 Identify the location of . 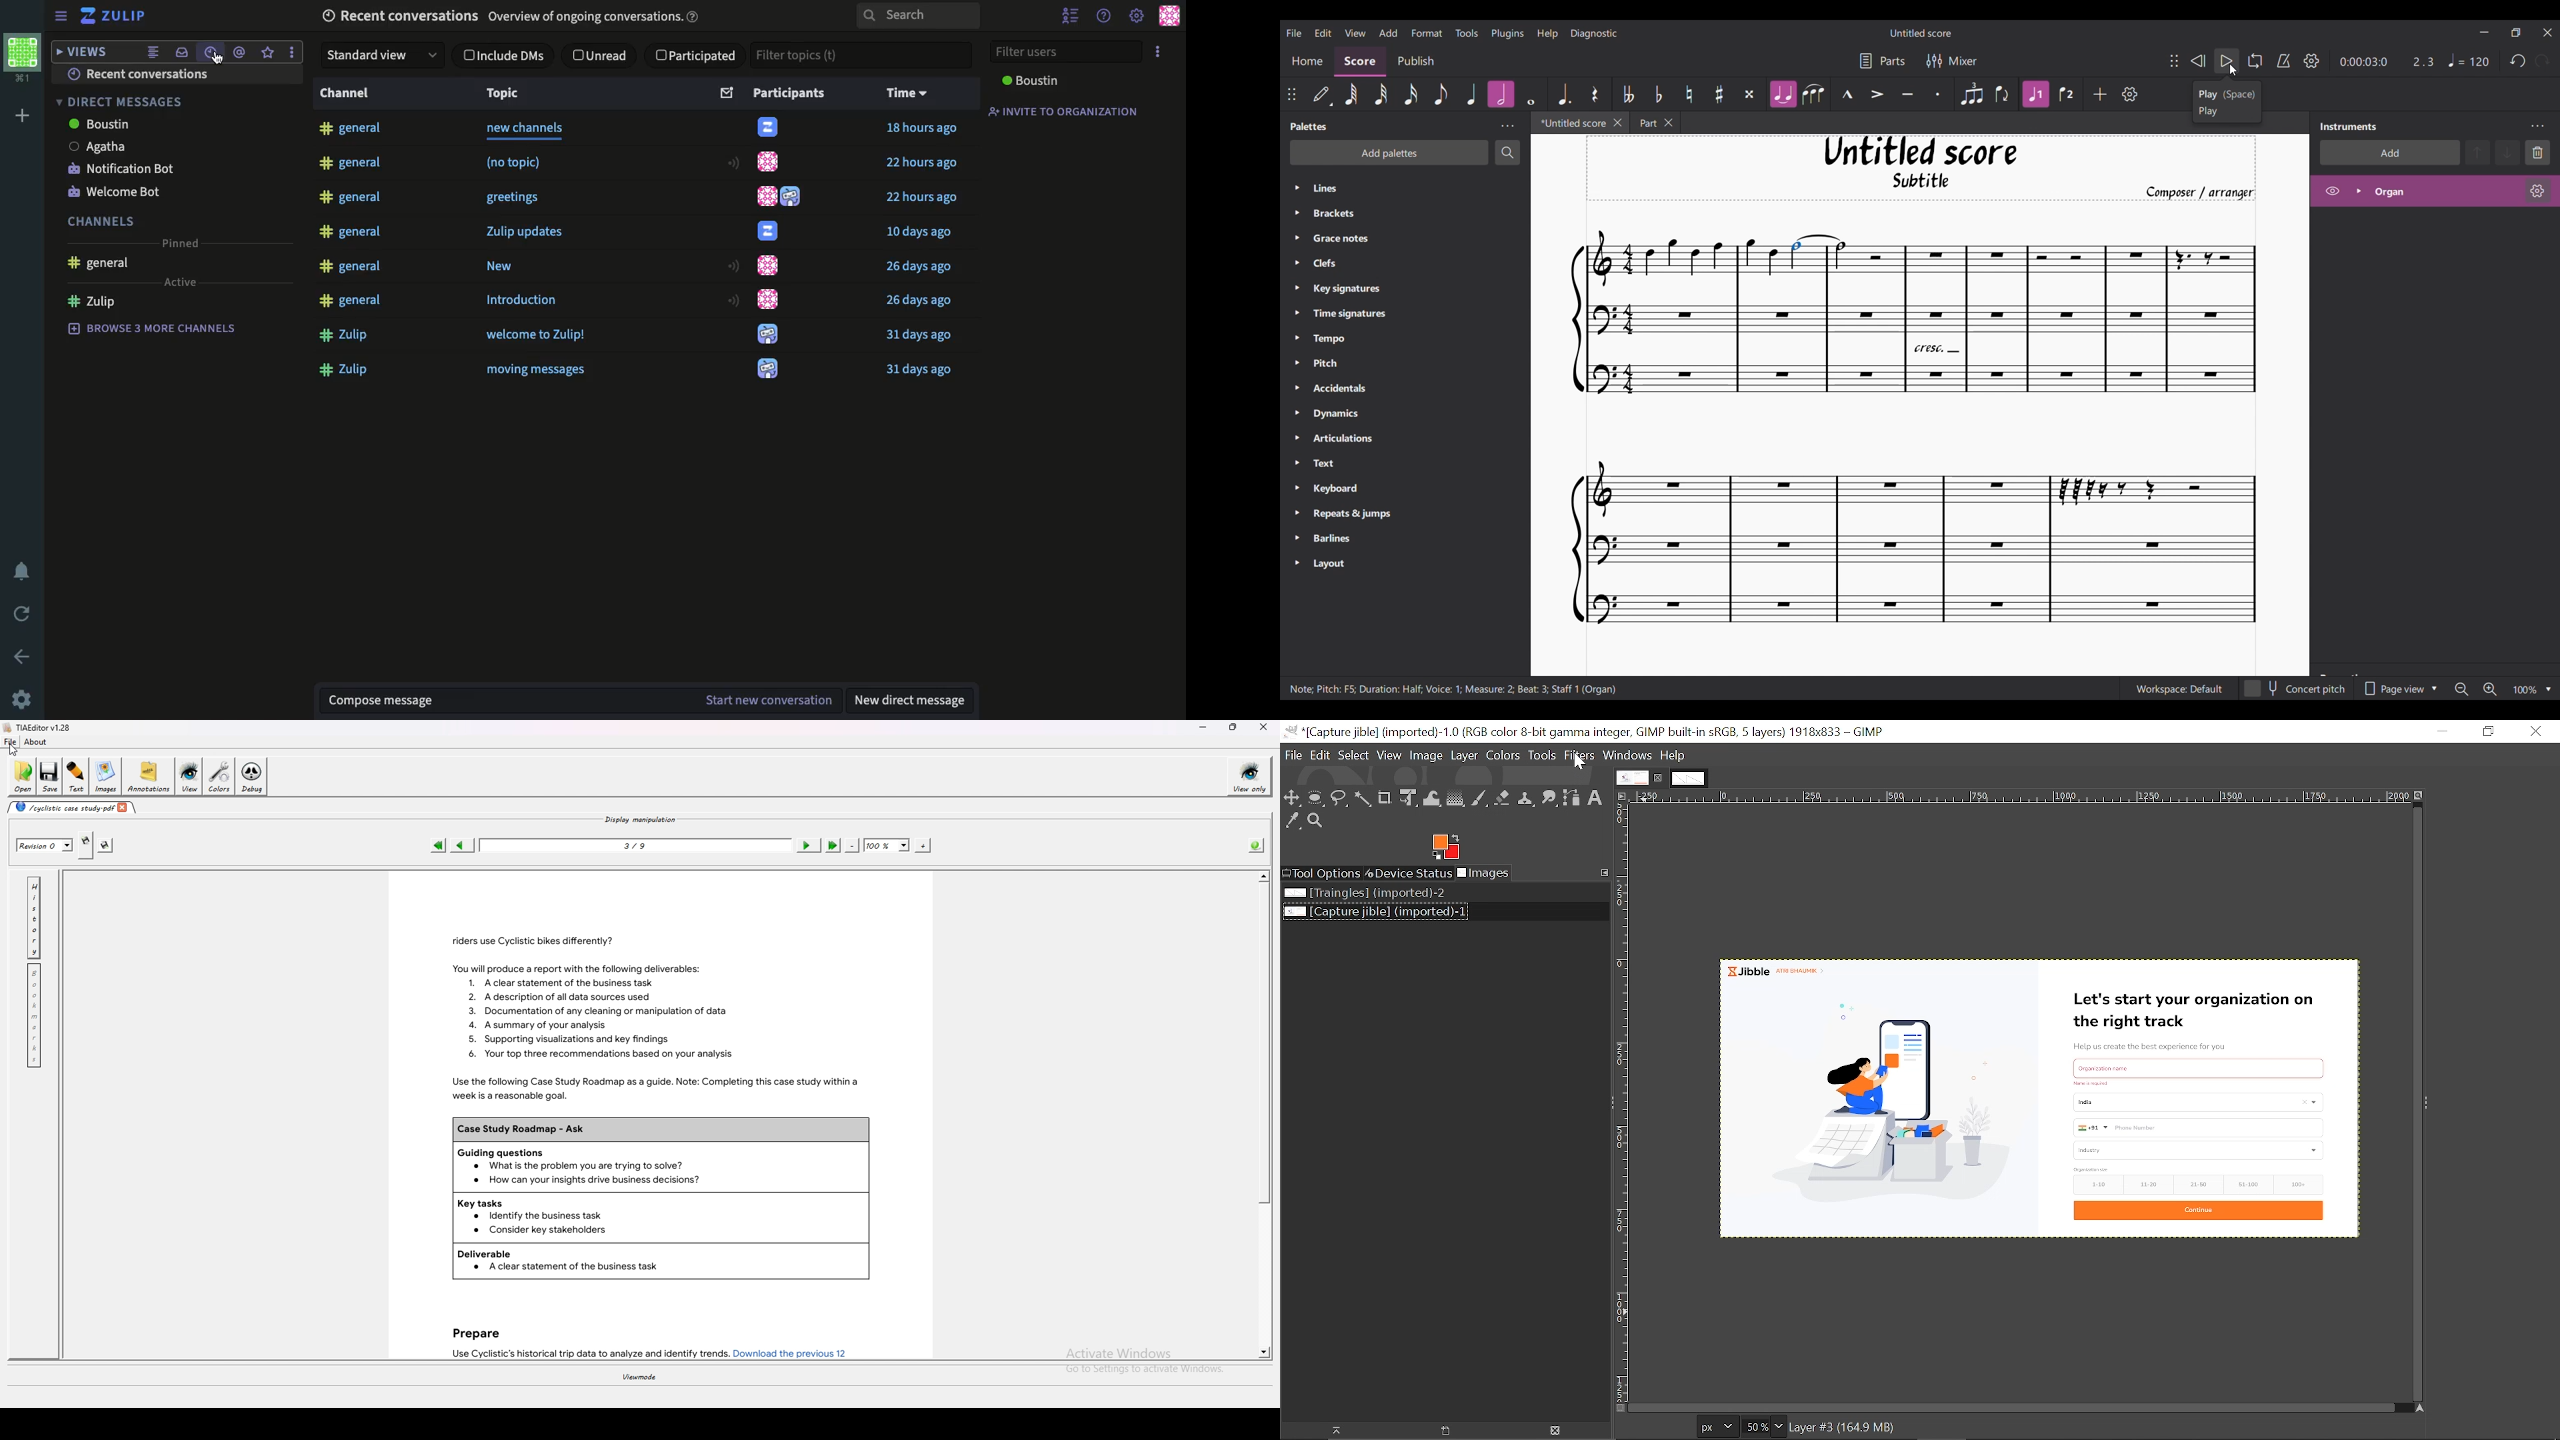
(2197, 1065).